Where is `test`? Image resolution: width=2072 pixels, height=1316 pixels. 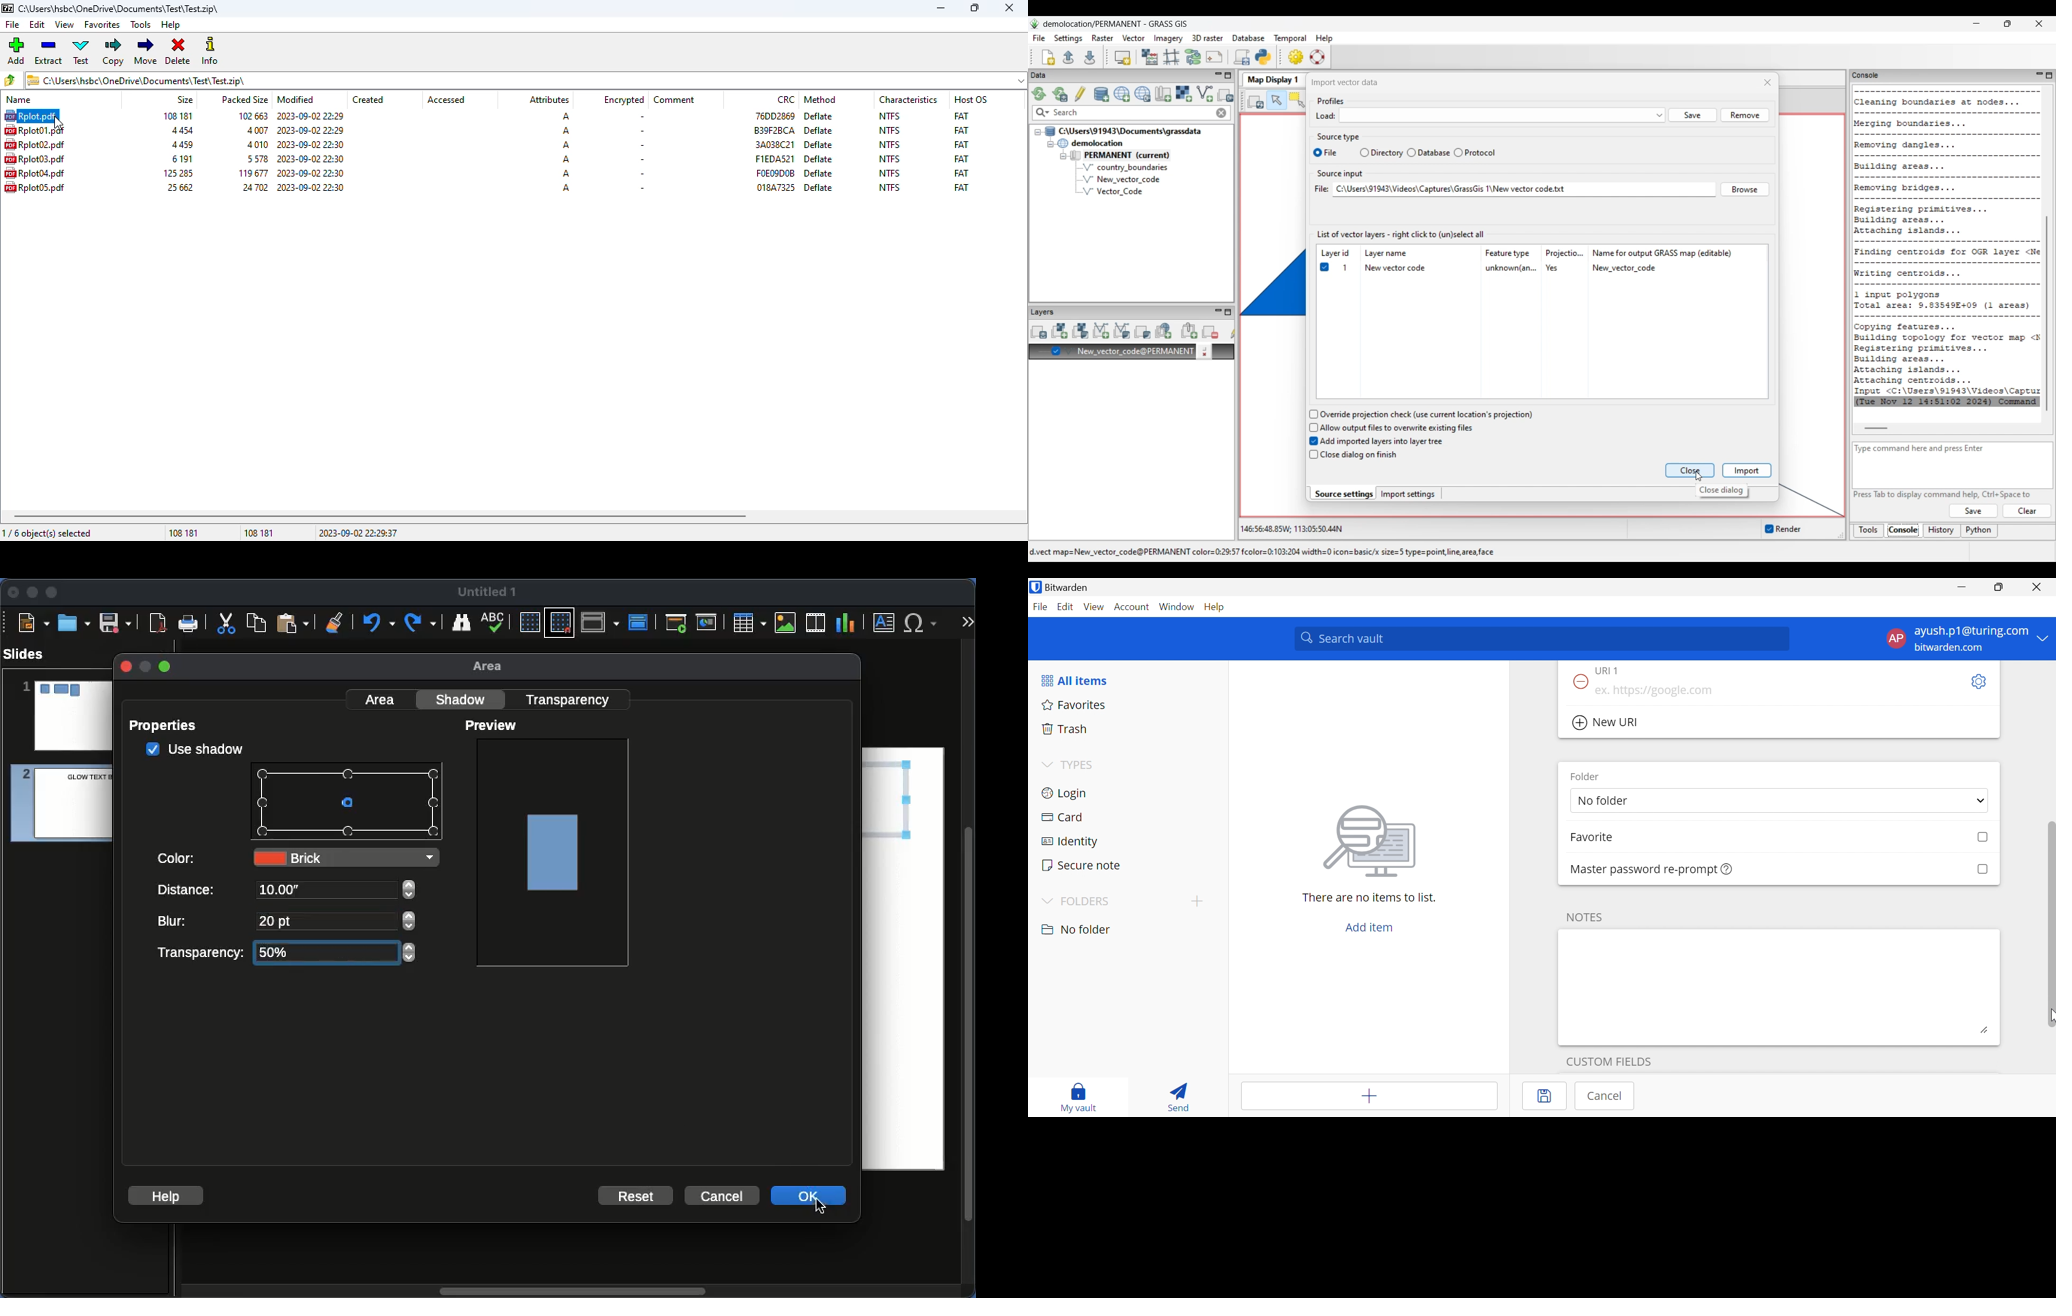
test is located at coordinates (82, 52).